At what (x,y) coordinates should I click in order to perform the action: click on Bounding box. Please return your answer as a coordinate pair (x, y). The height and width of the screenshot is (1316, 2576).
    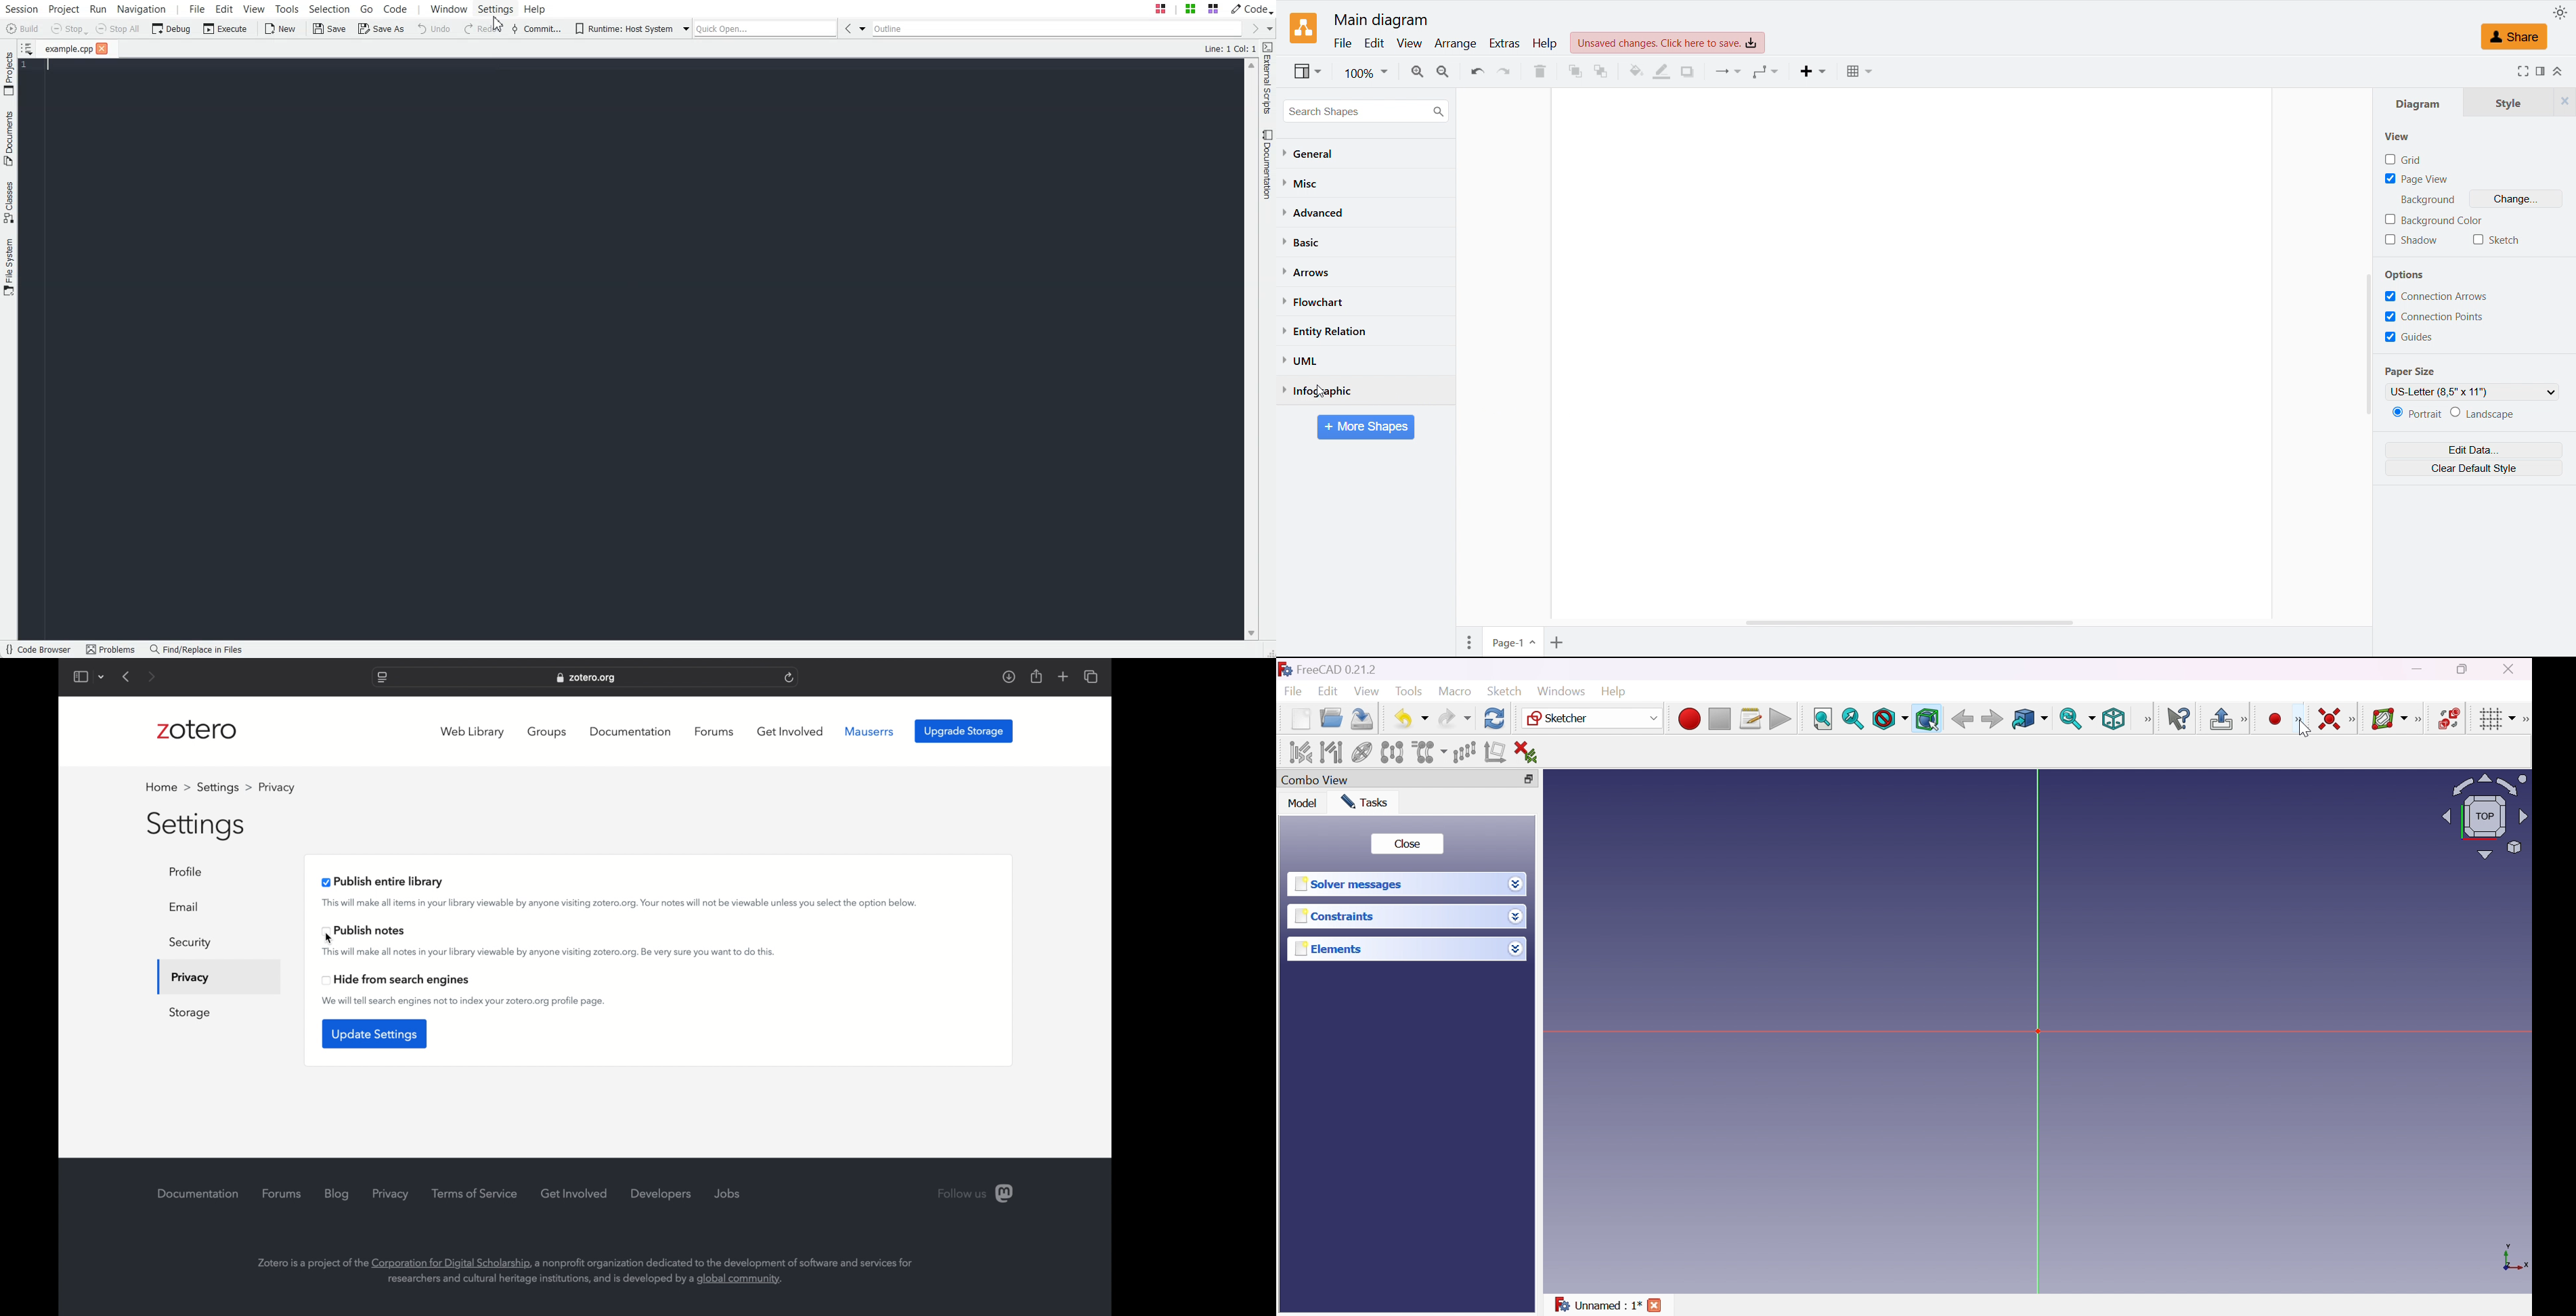
    Looking at the image, I should click on (1928, 719).